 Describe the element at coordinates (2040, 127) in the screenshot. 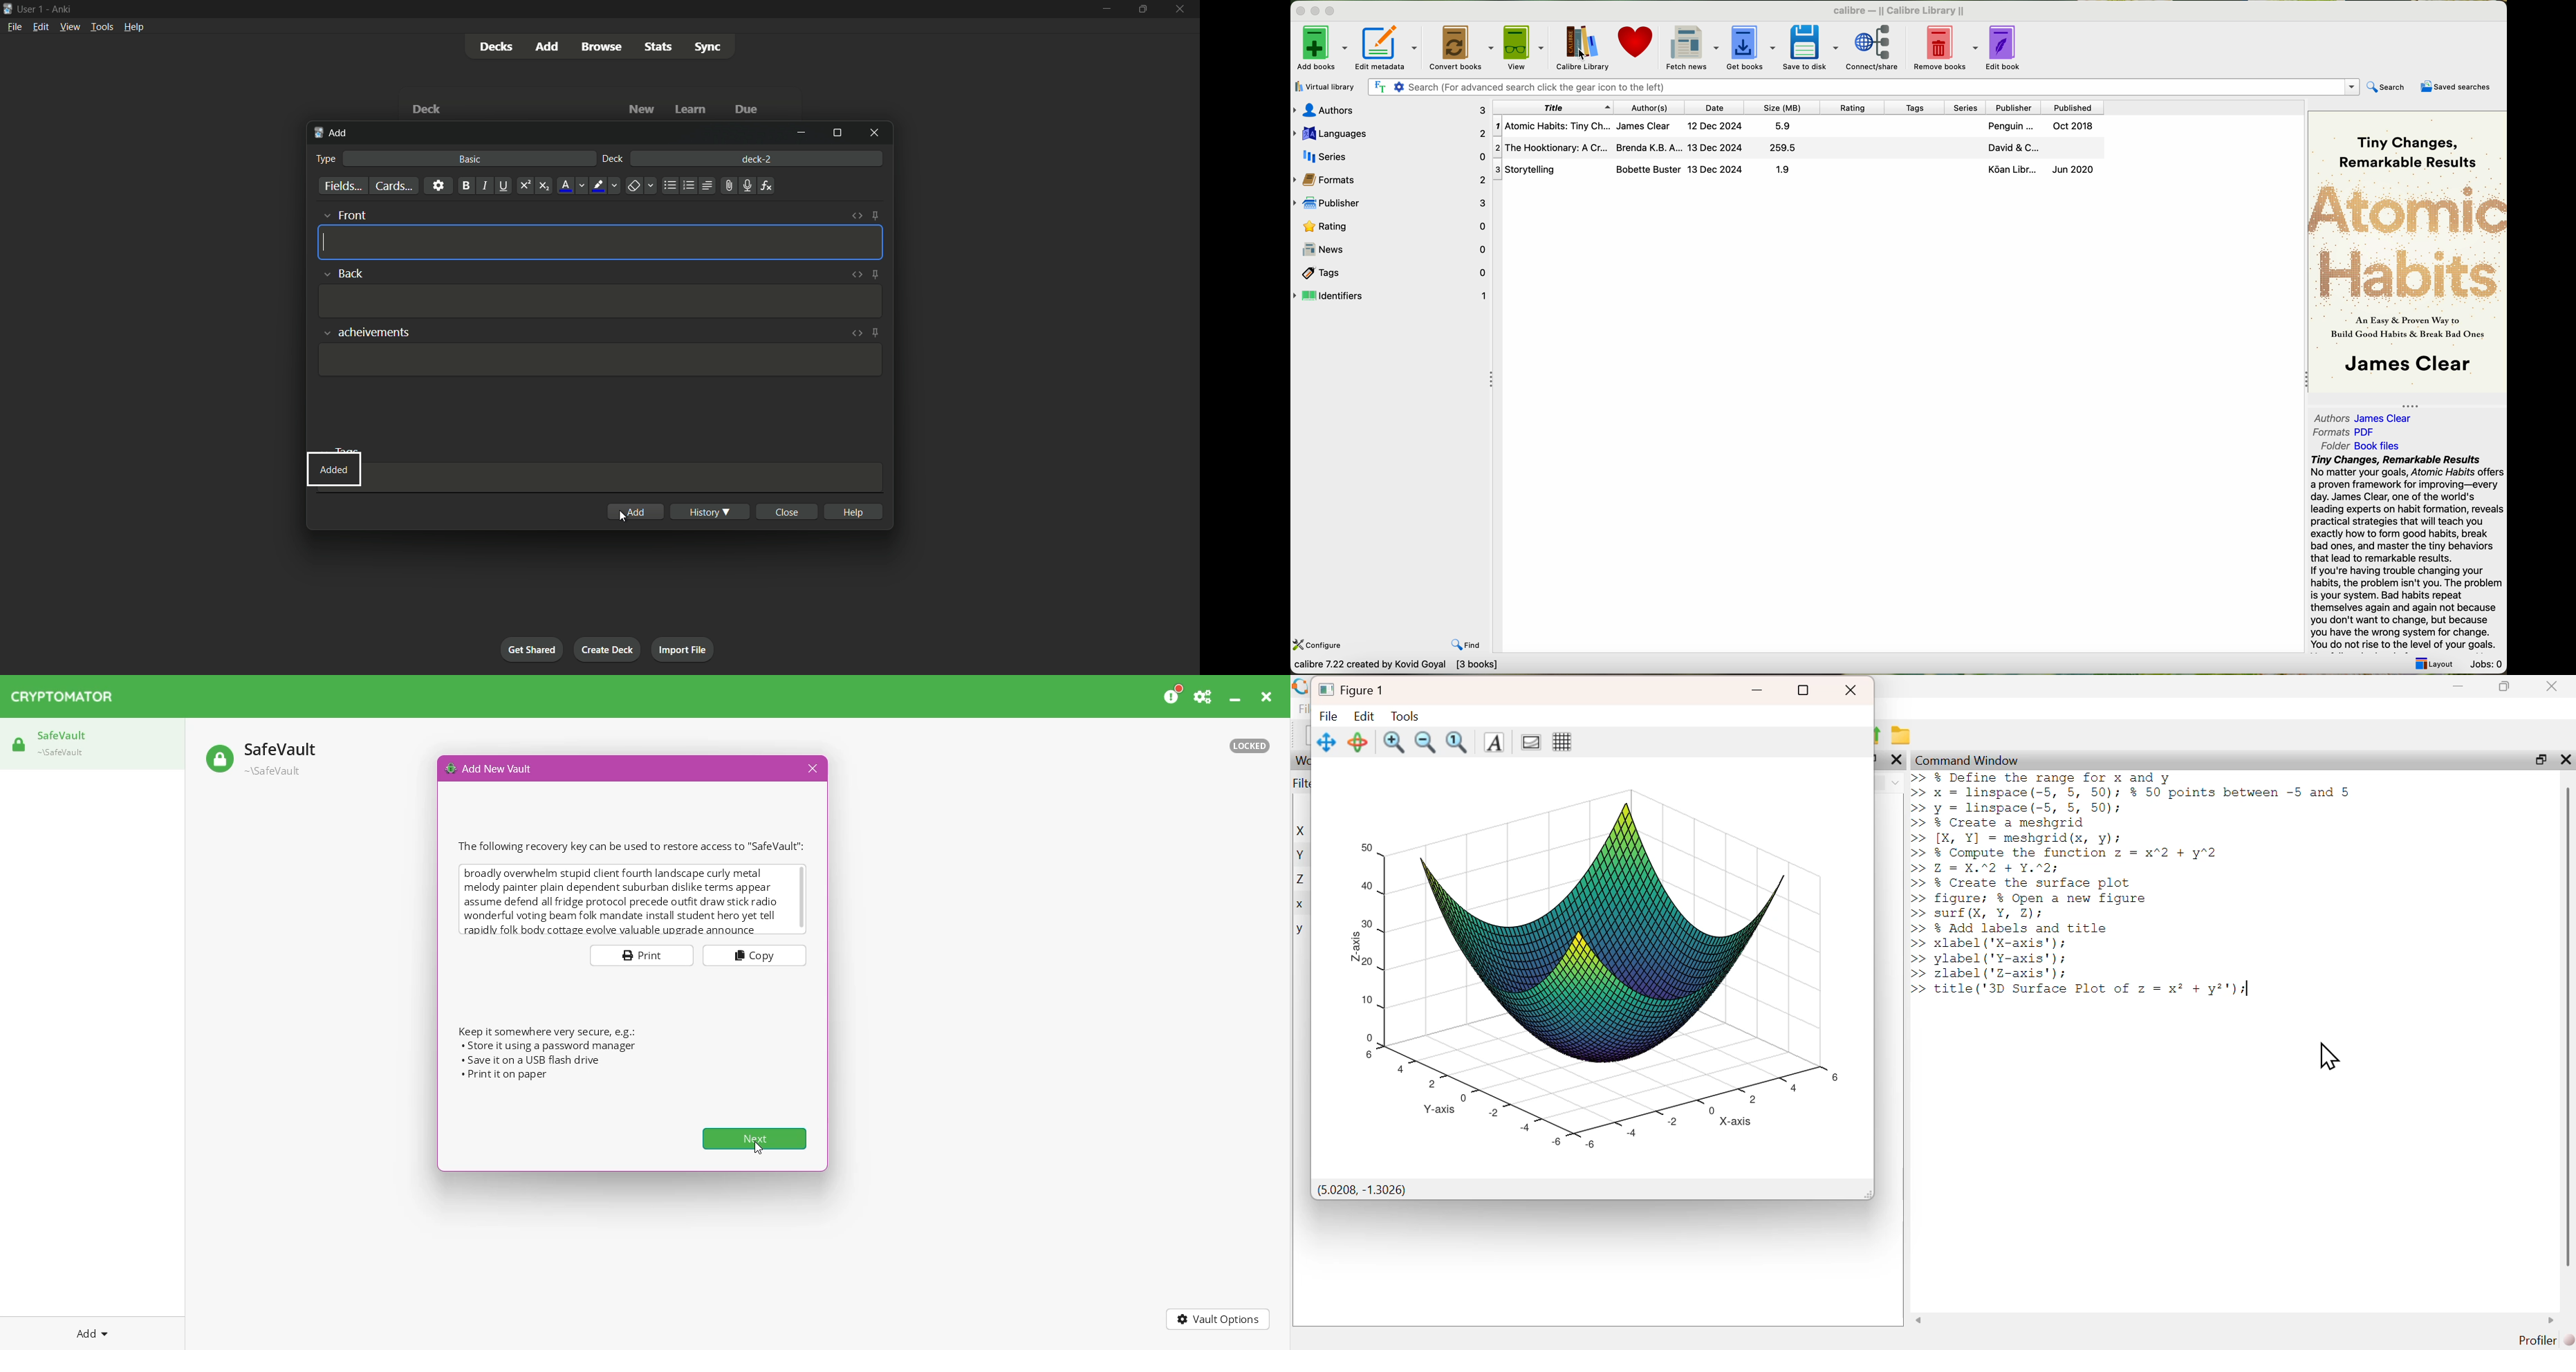

I see `Penguin ... Oct 2018` at that location.